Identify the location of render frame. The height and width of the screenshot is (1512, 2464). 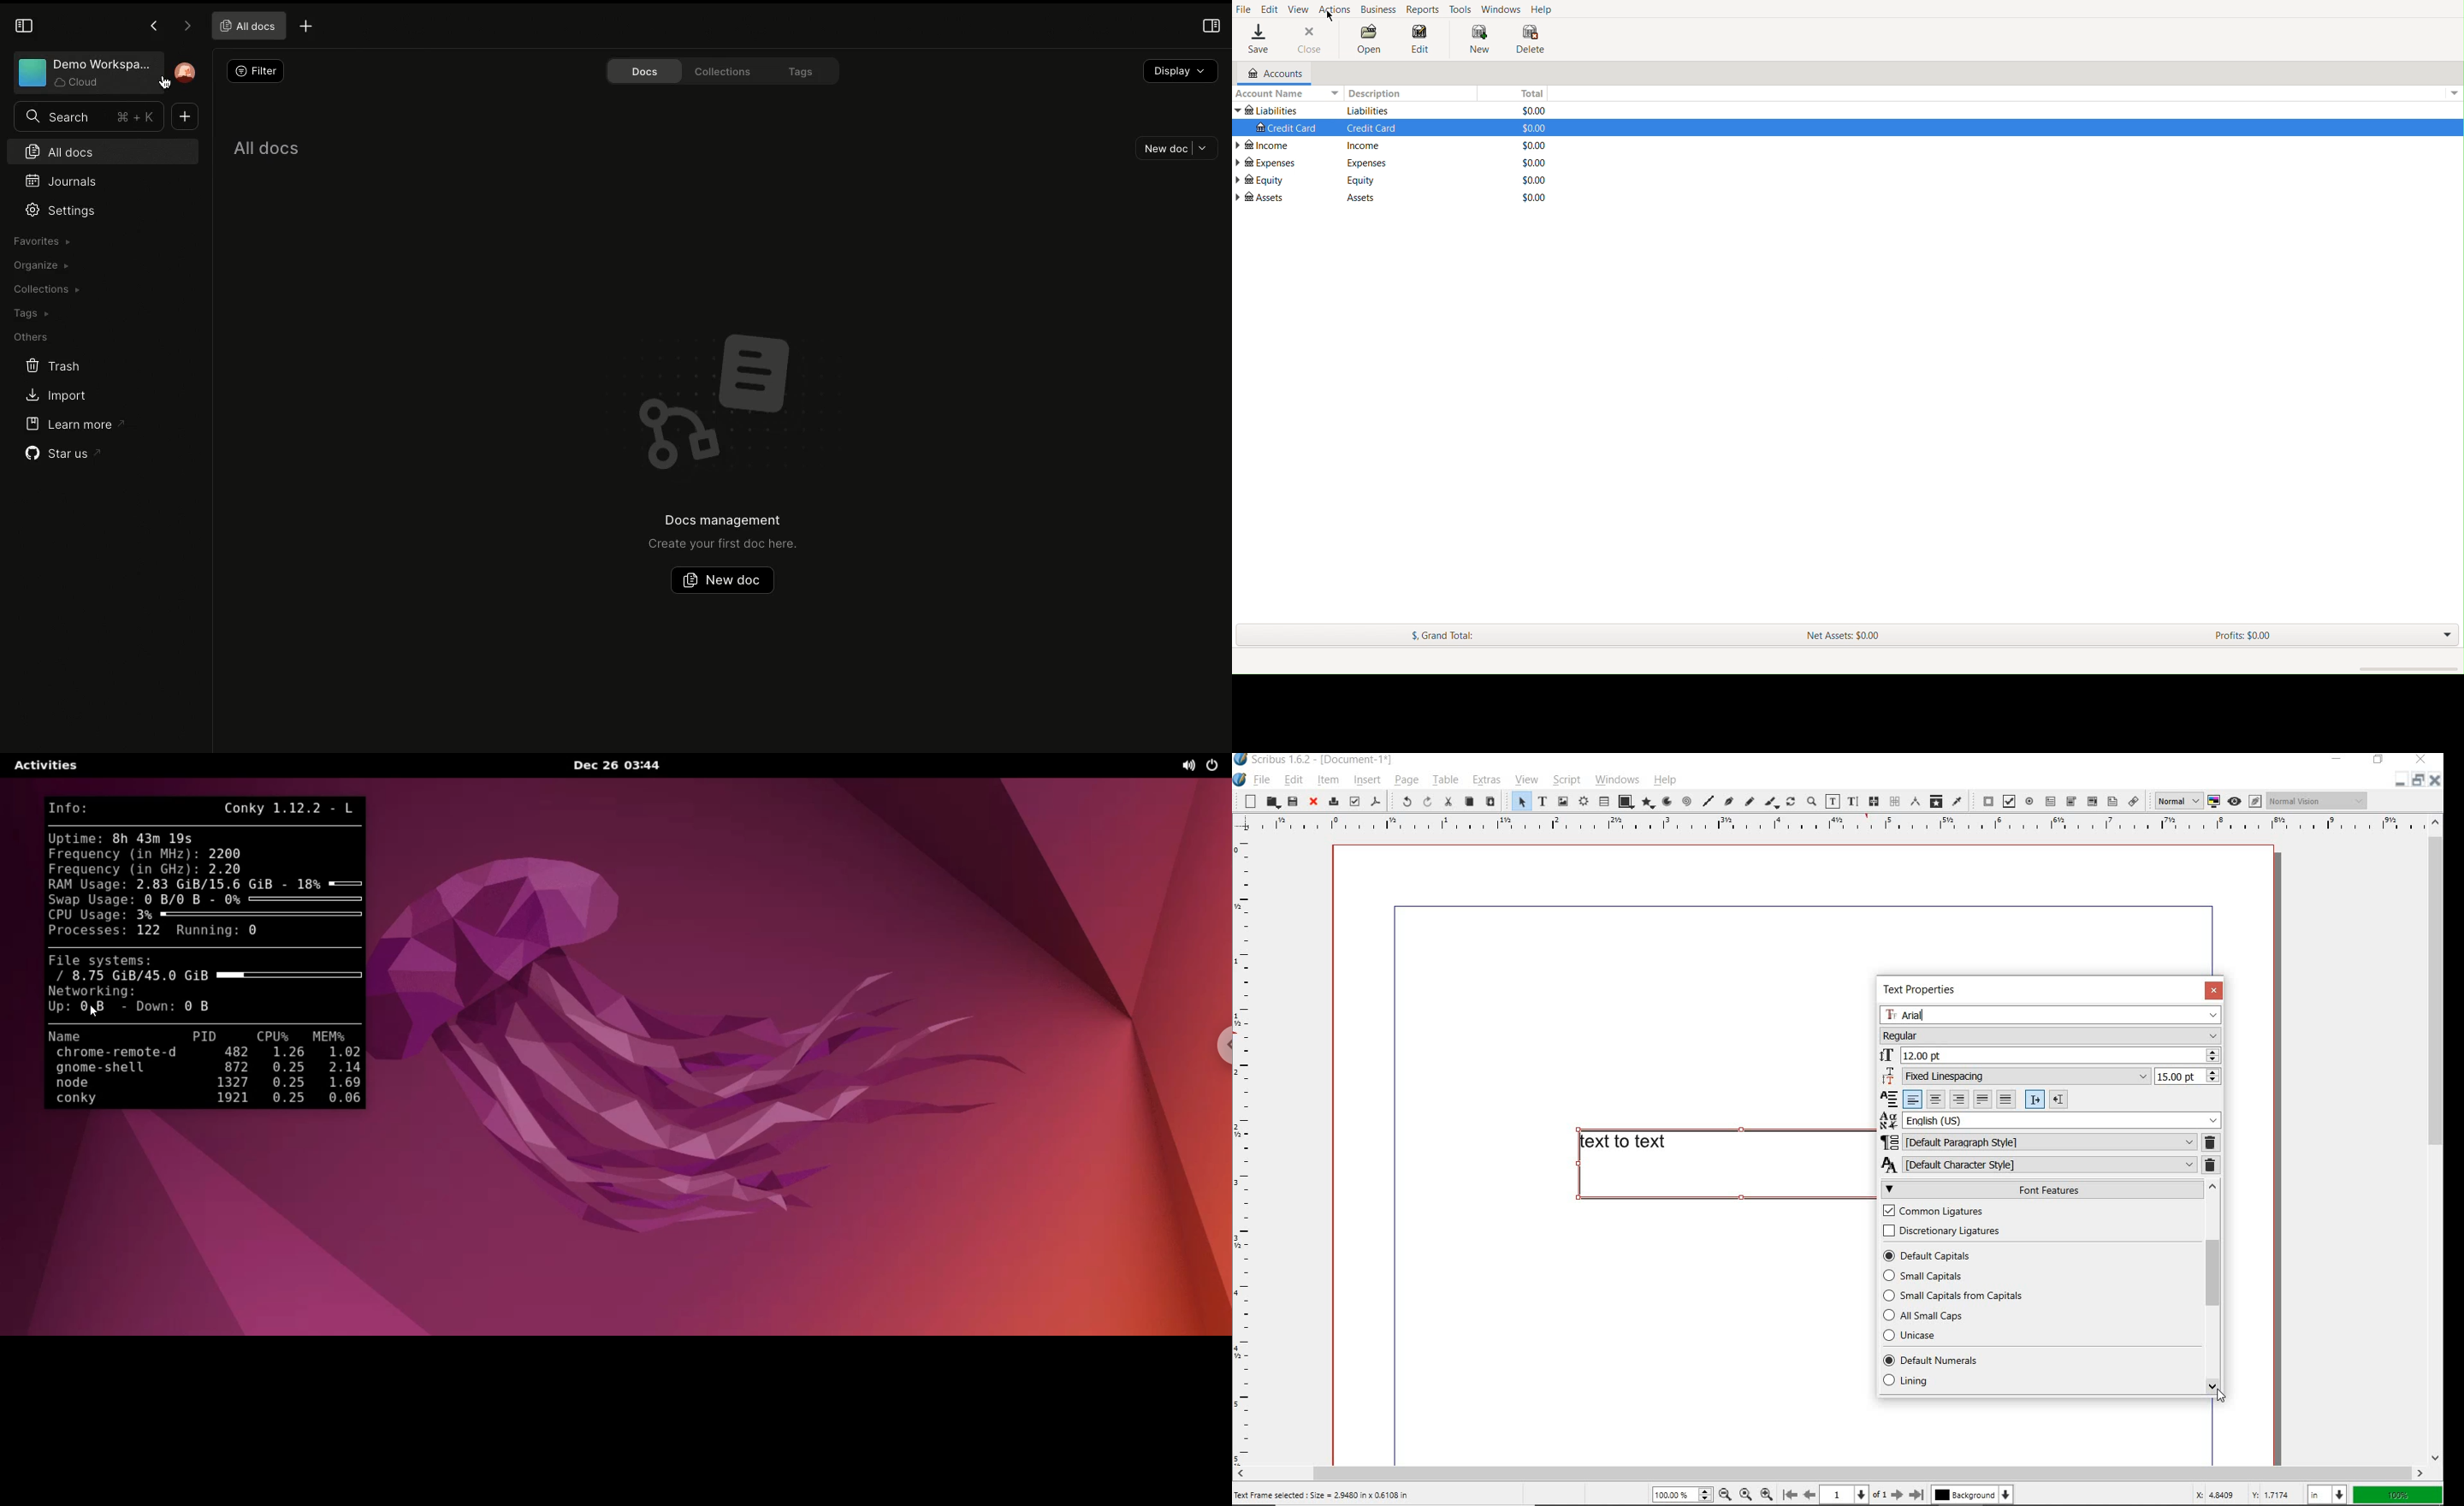
(1583, 802).